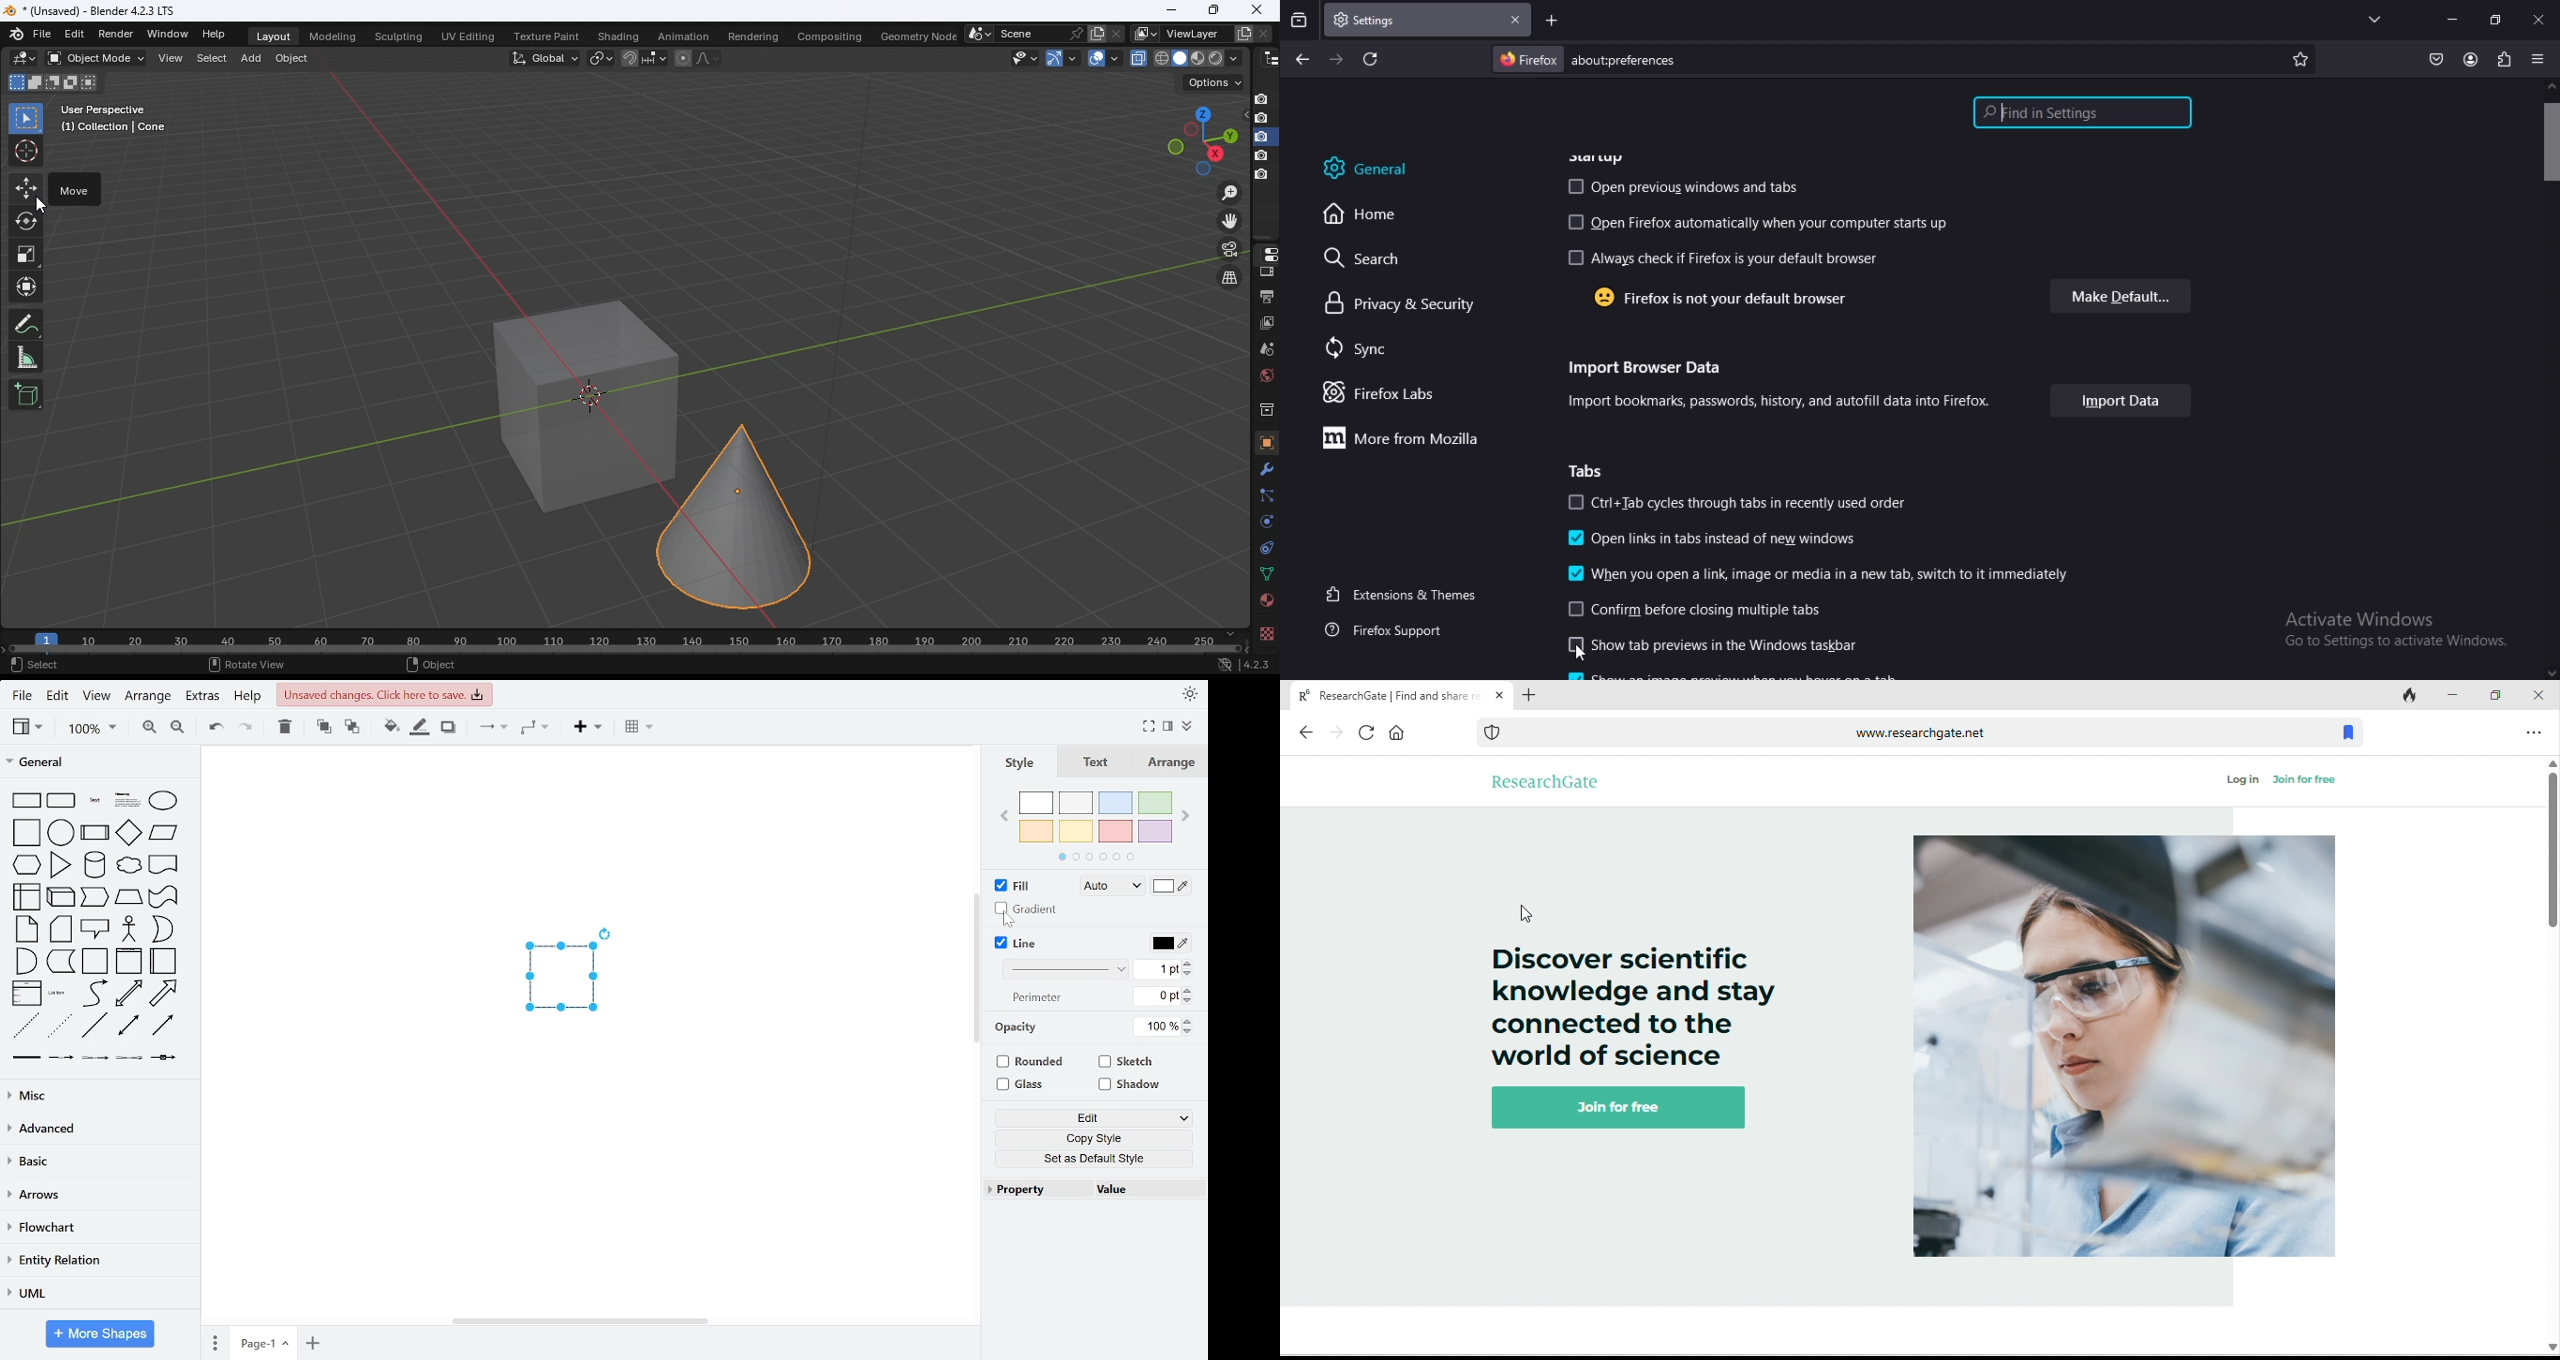 The height and width of the screenshot is (1372, 2576). What do you see at coordinates (434, 666) in the screenshot?
I see `Object` at bounding box center [434, 666].